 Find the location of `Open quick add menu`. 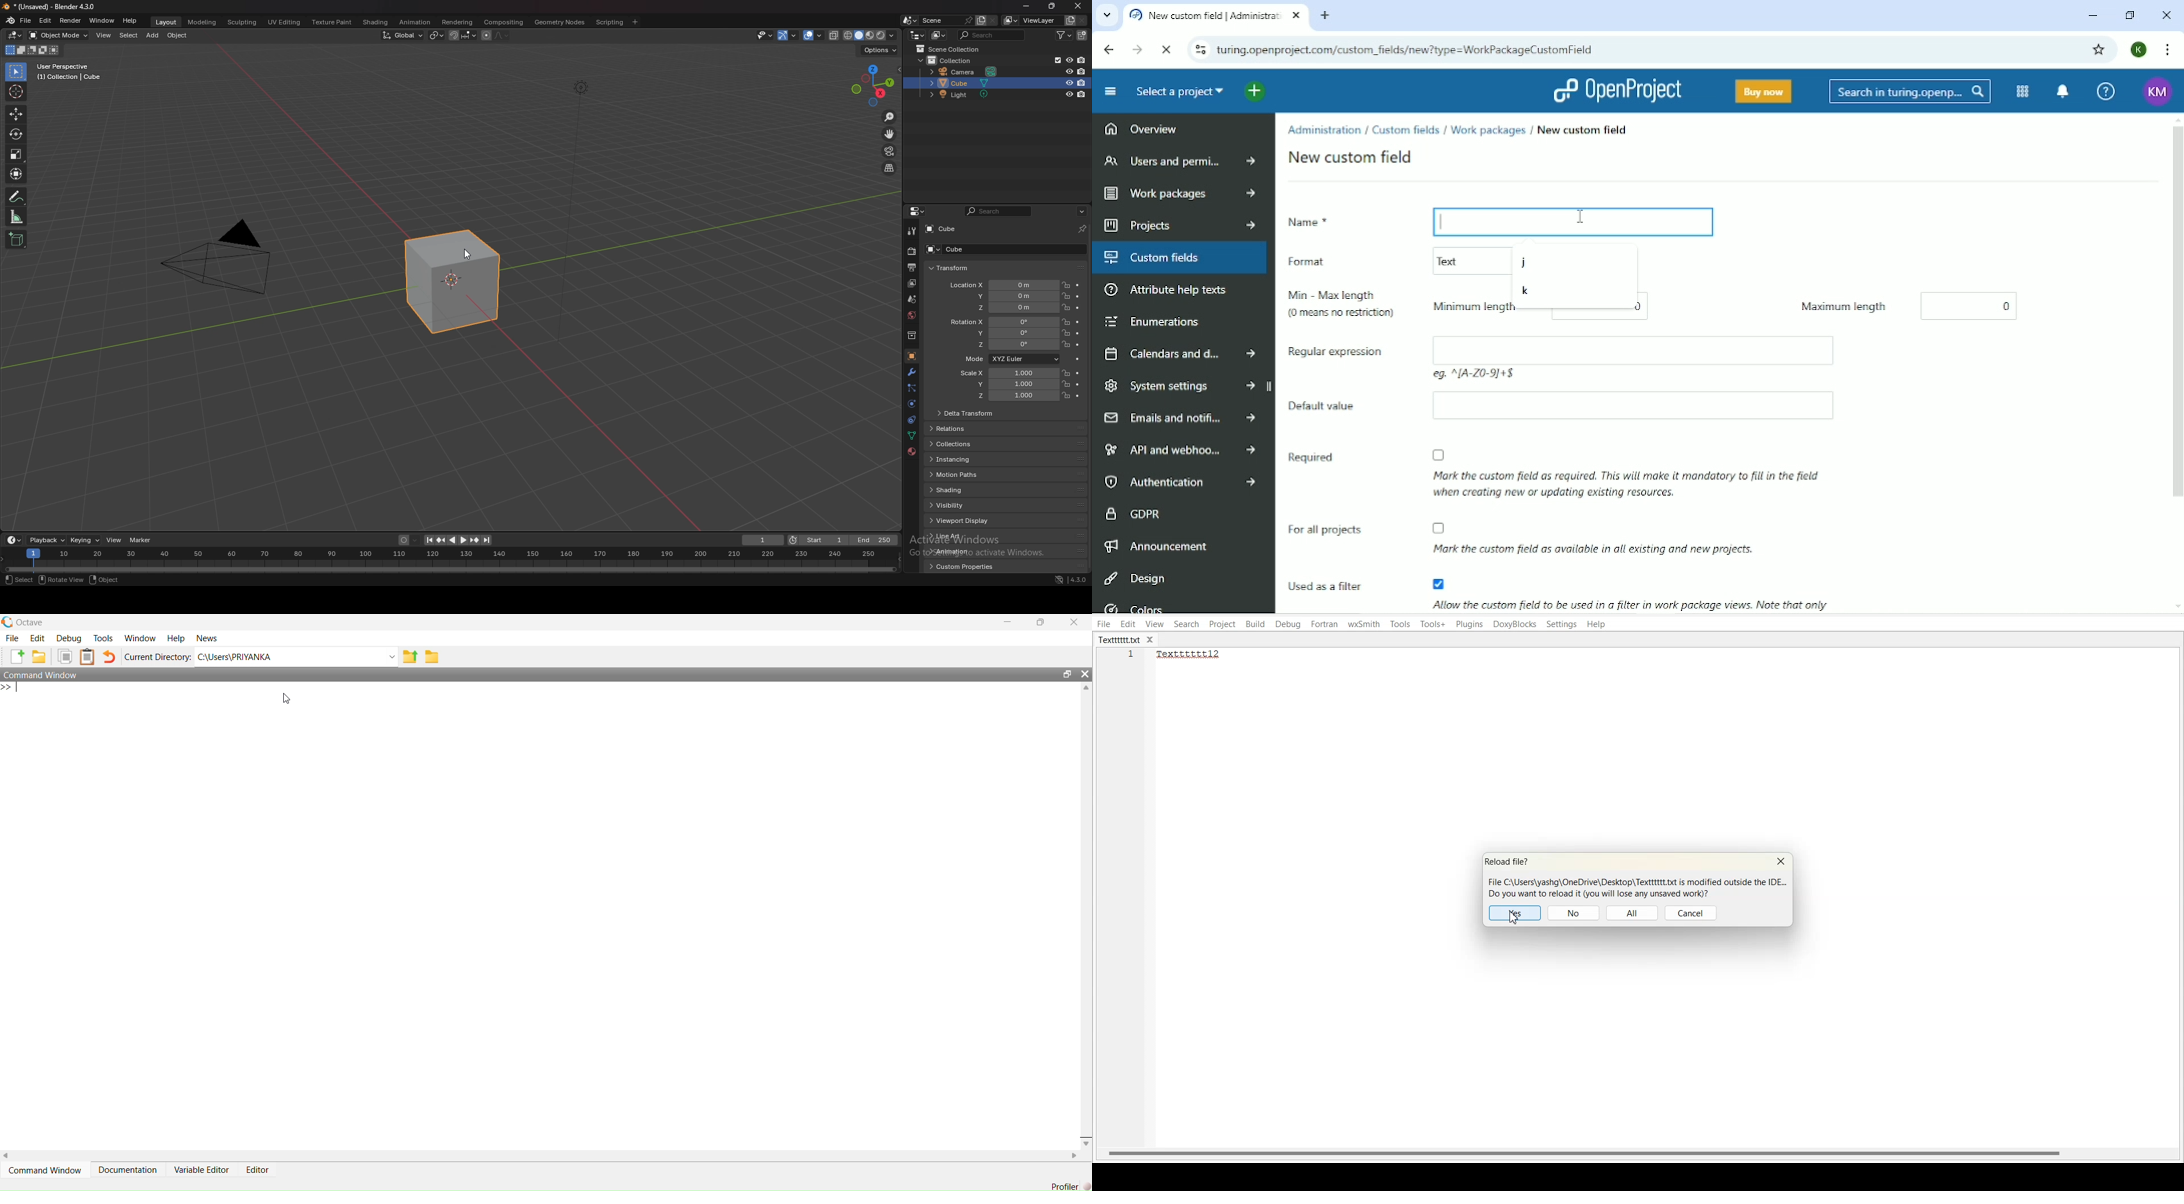

Open quick add menu is located at coordinates (1267, 91).